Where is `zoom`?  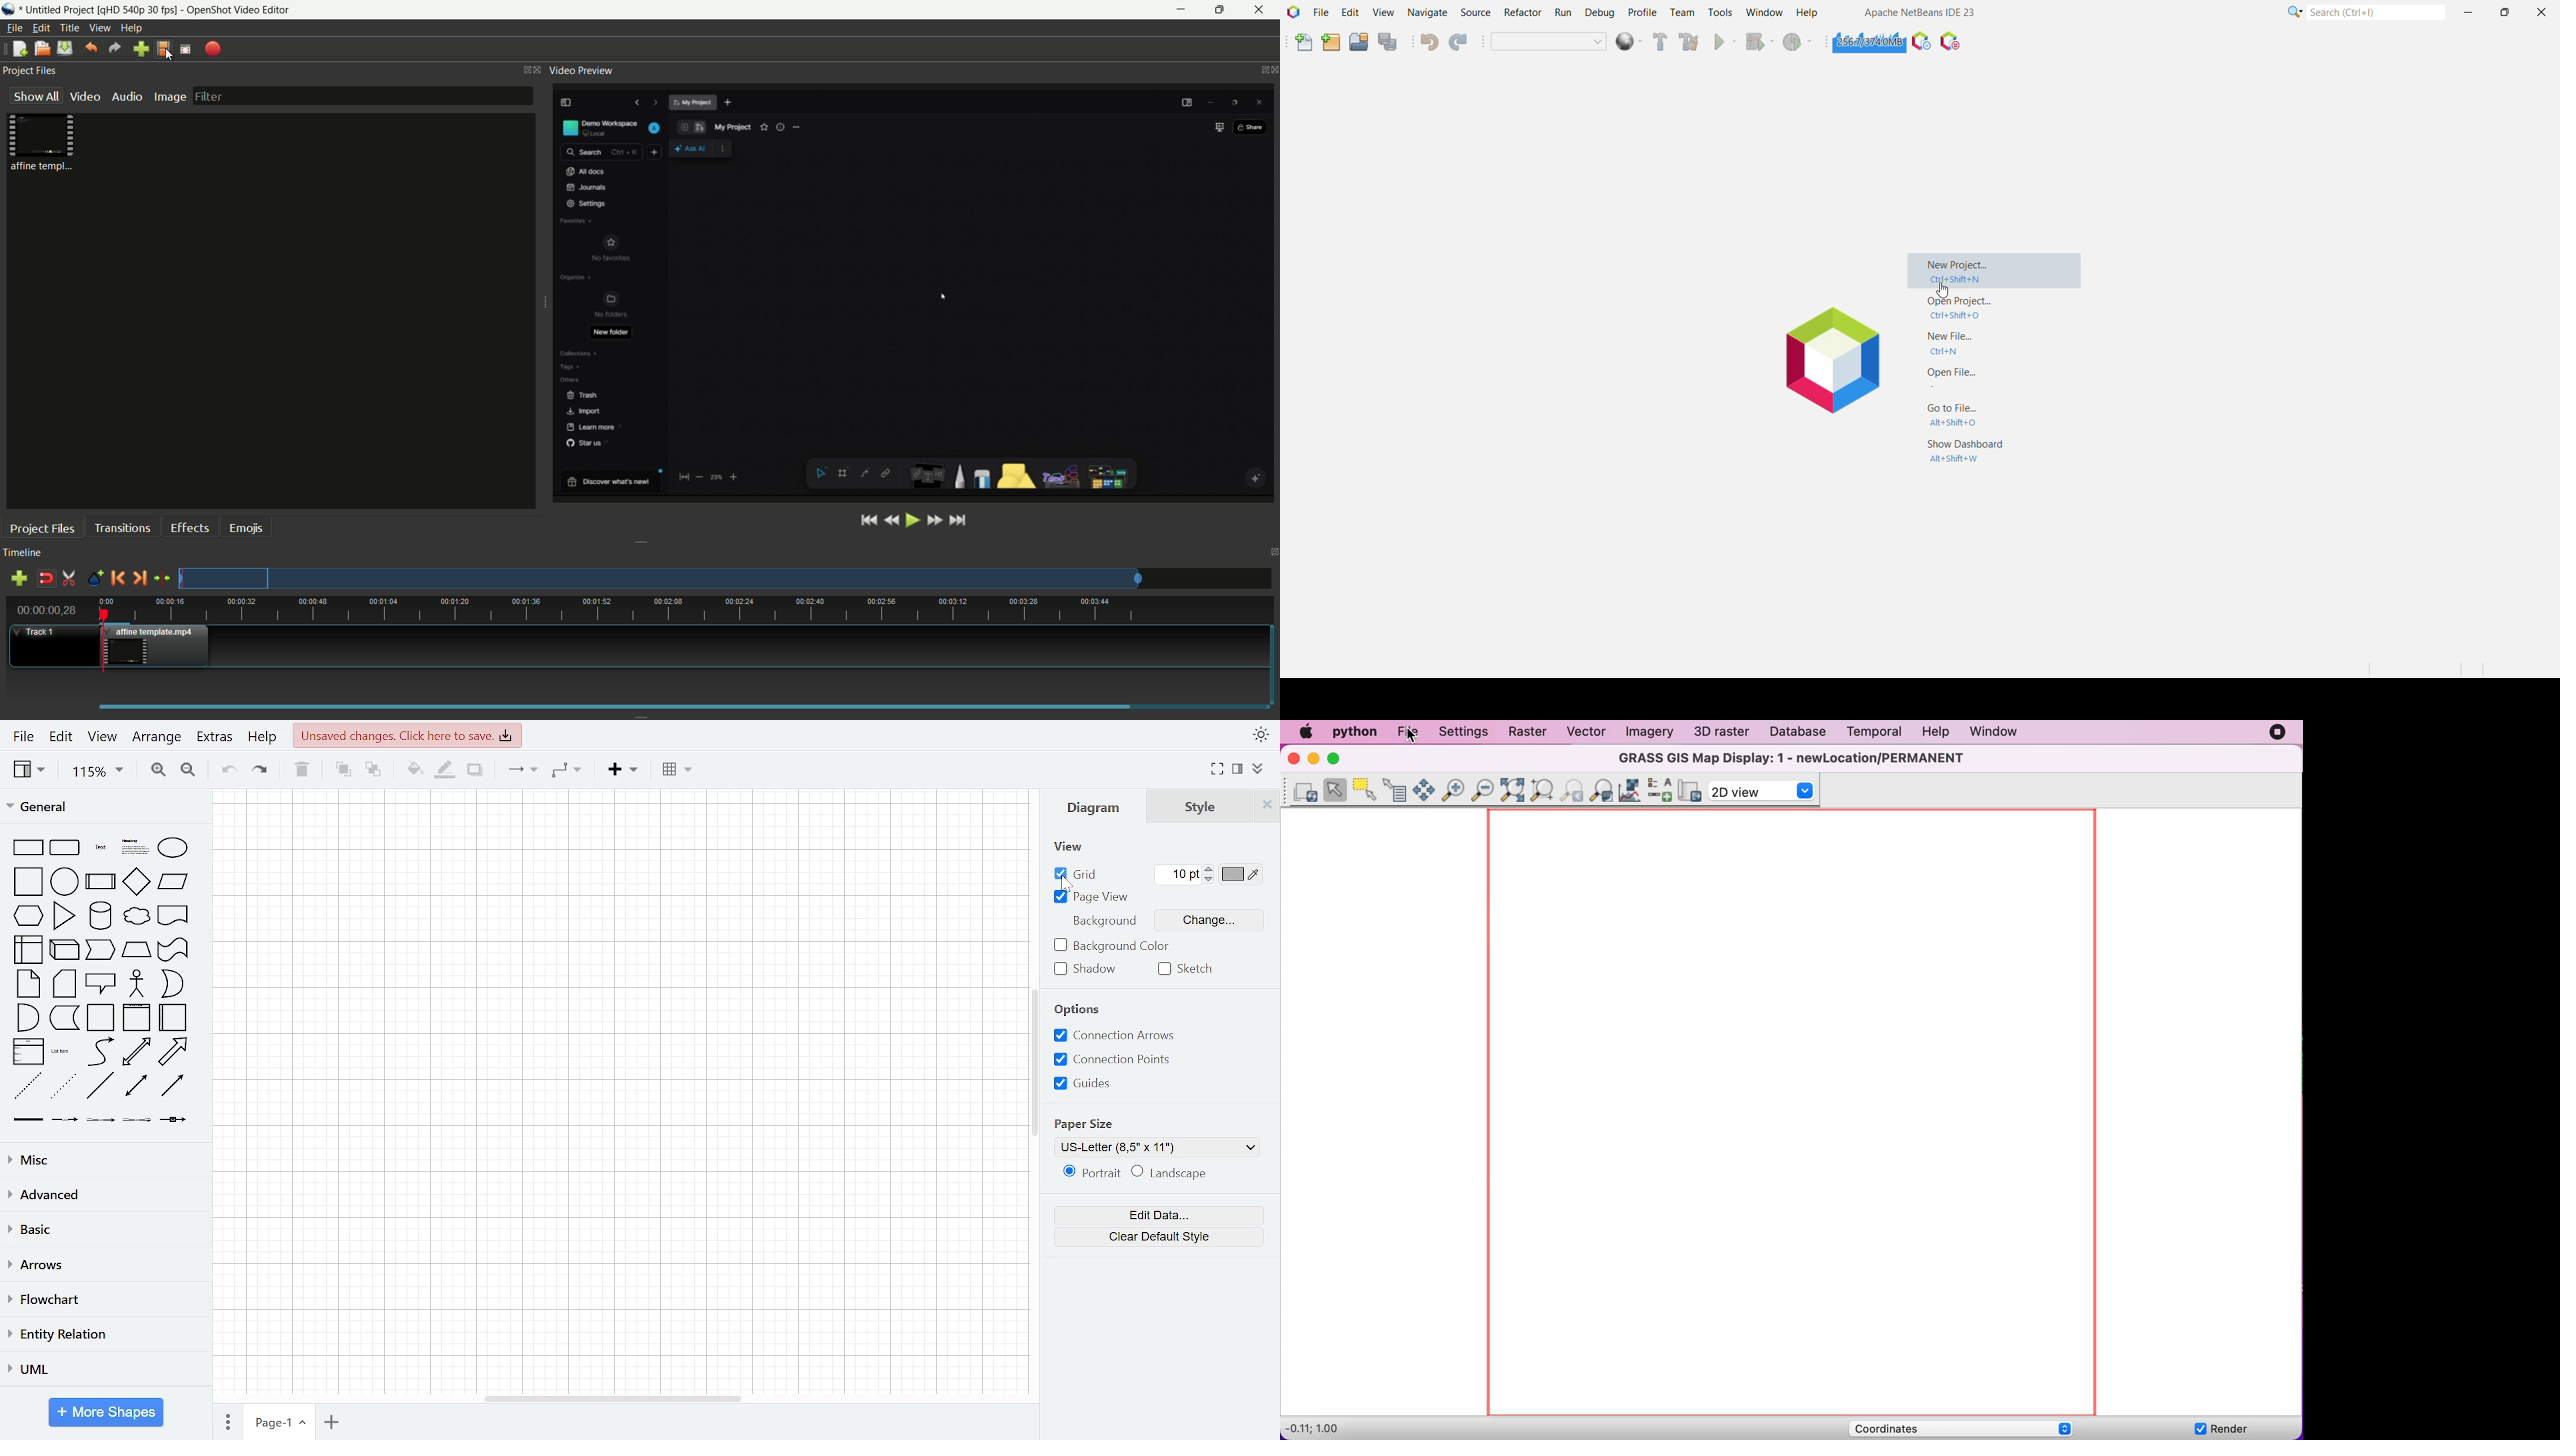 zoom is located at coordinates (97, 772).